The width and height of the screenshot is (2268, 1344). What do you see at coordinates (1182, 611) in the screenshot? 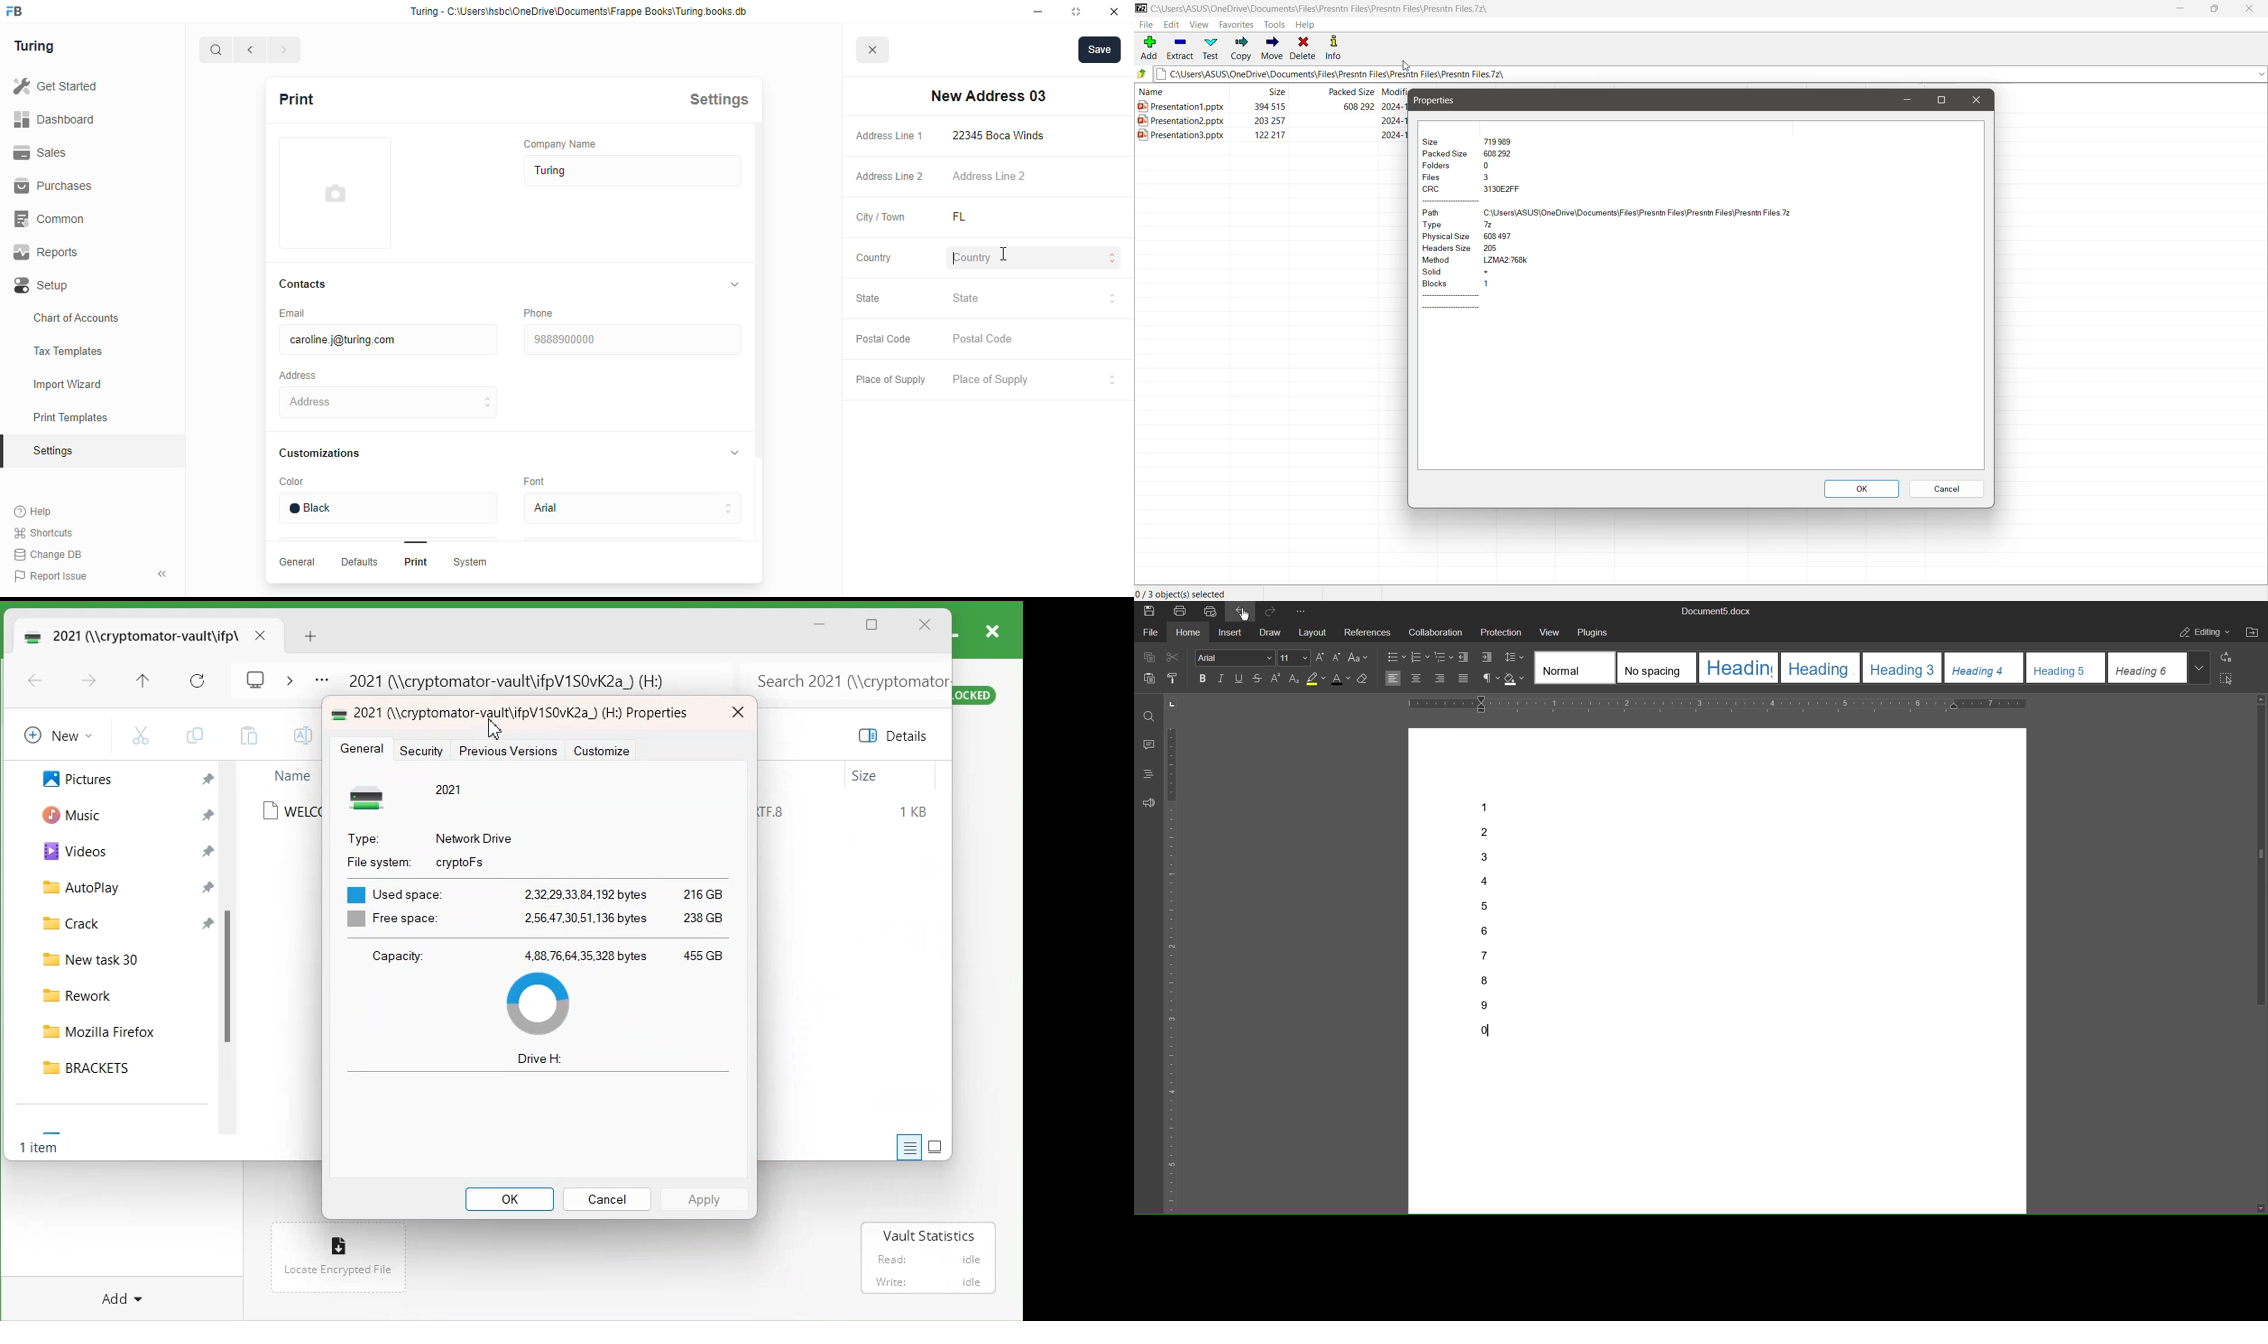
I see `Print` at bounding box center [1182, 611].